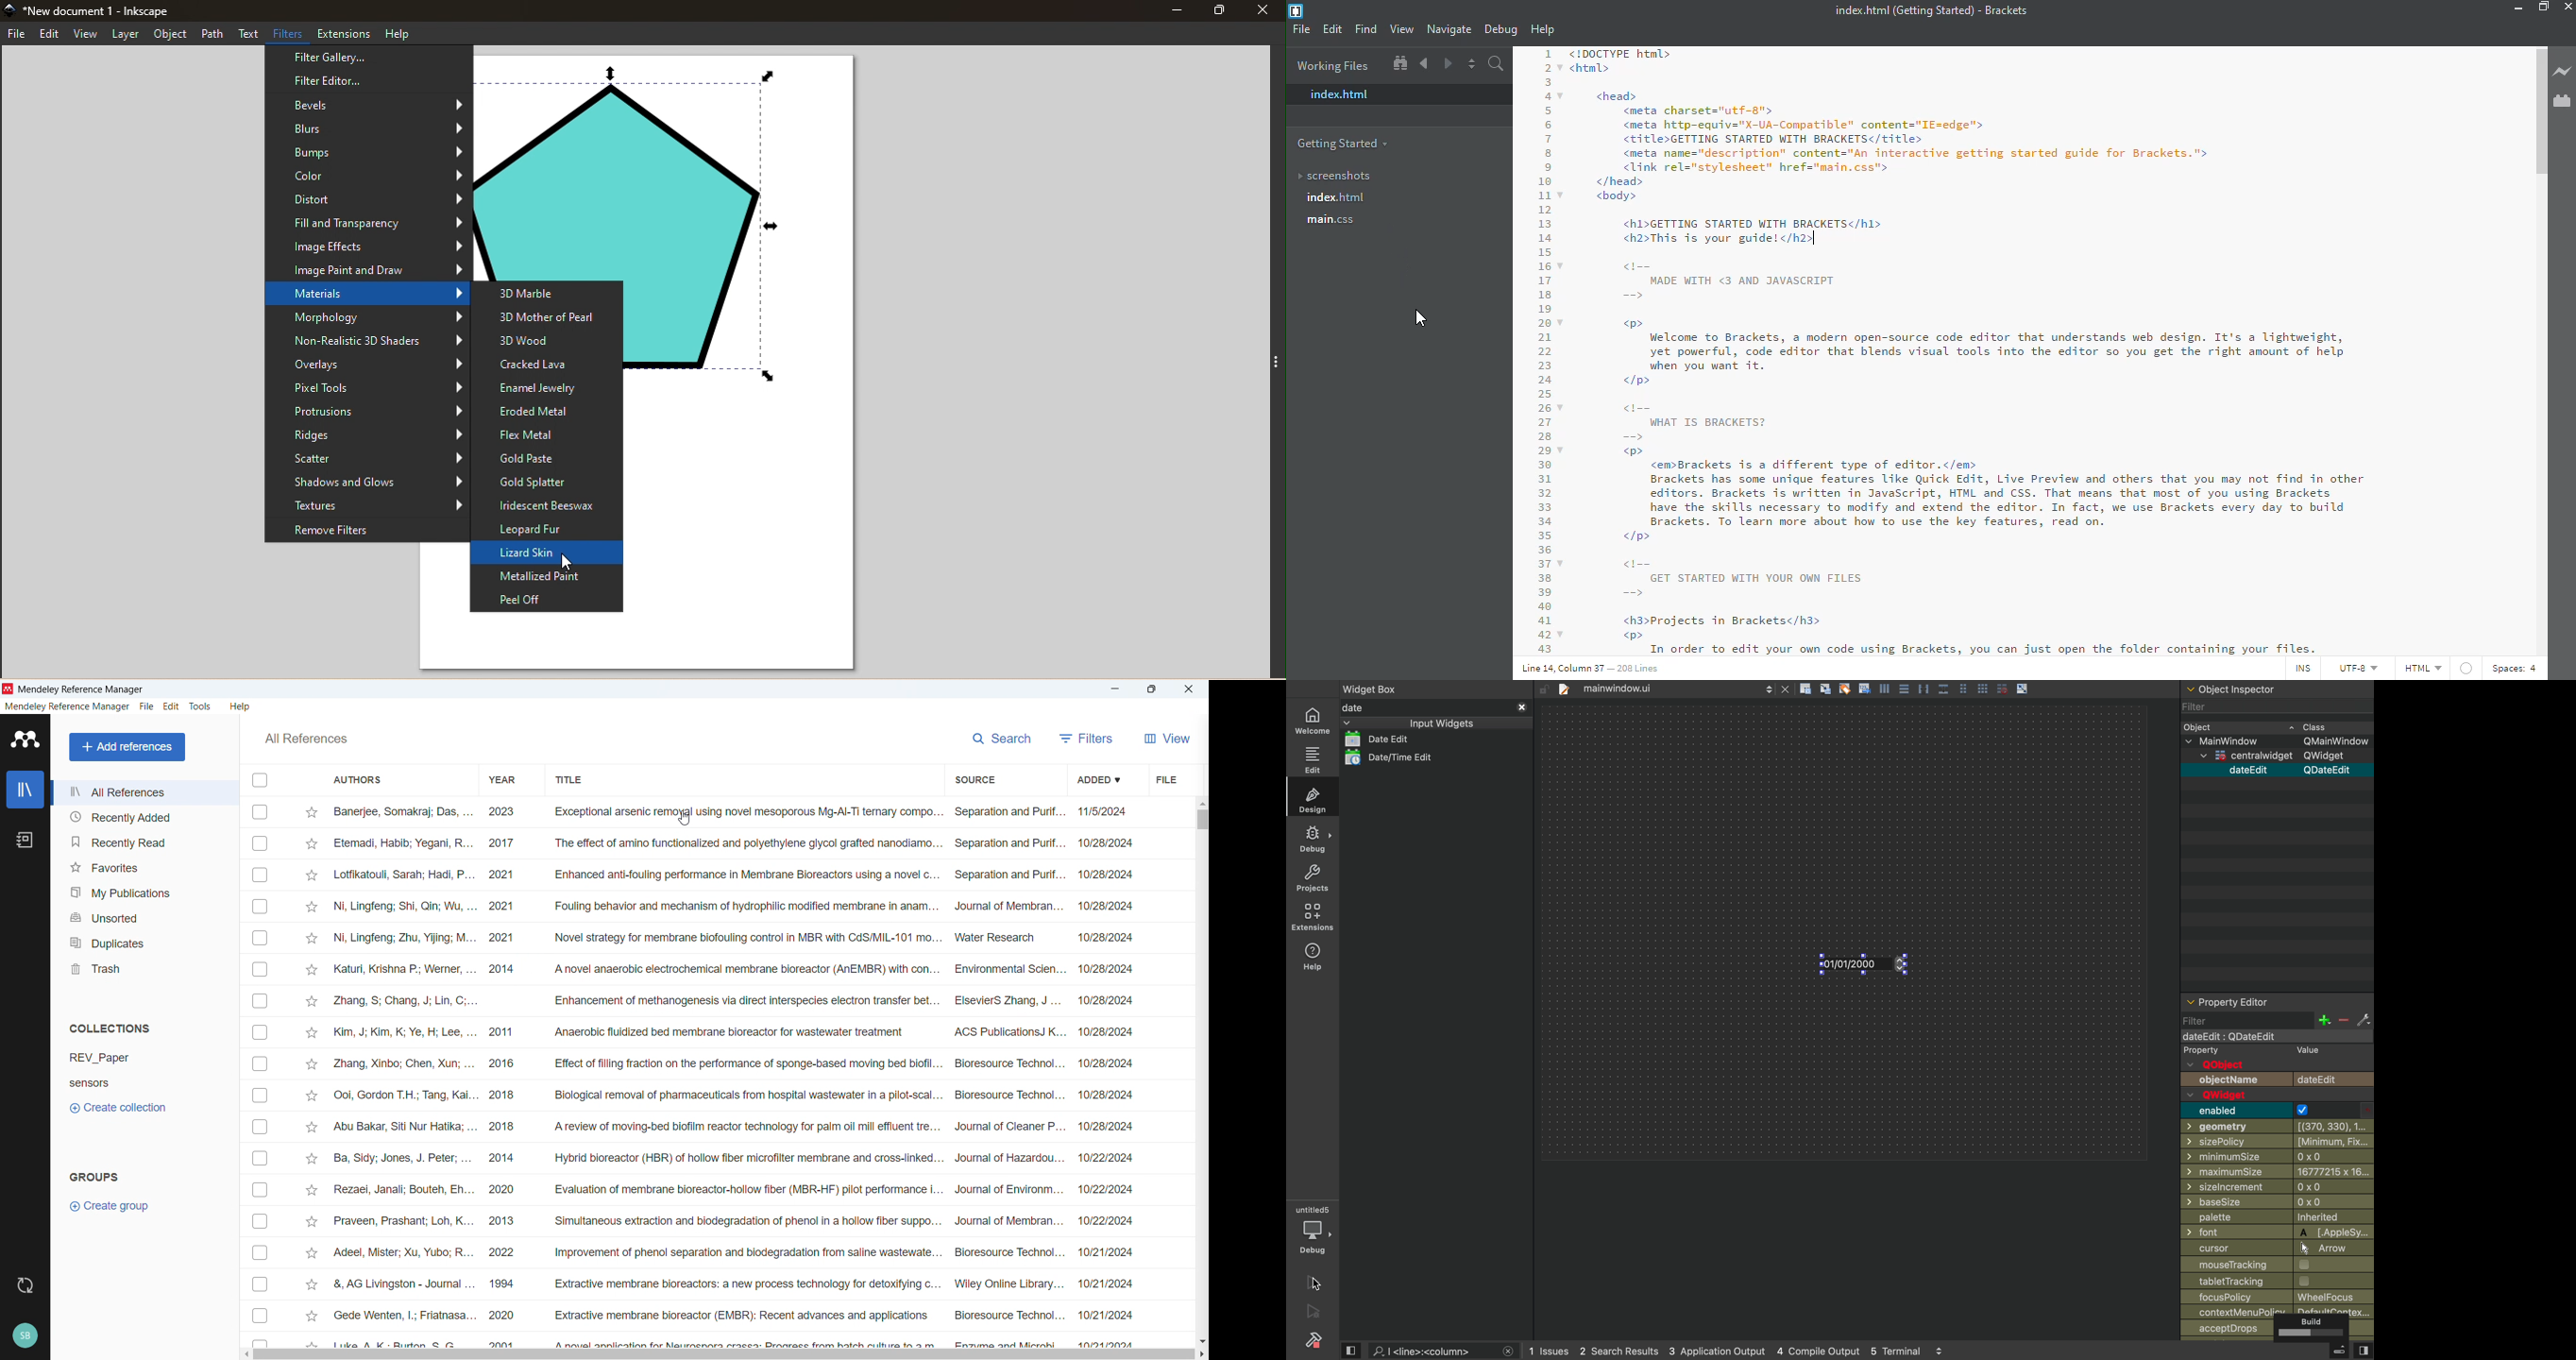 The image size is (2576, 1372). What do you see at coordinates (115, 1206) in the screenshot?
I see `create group` at bounding box center [115, 1206].